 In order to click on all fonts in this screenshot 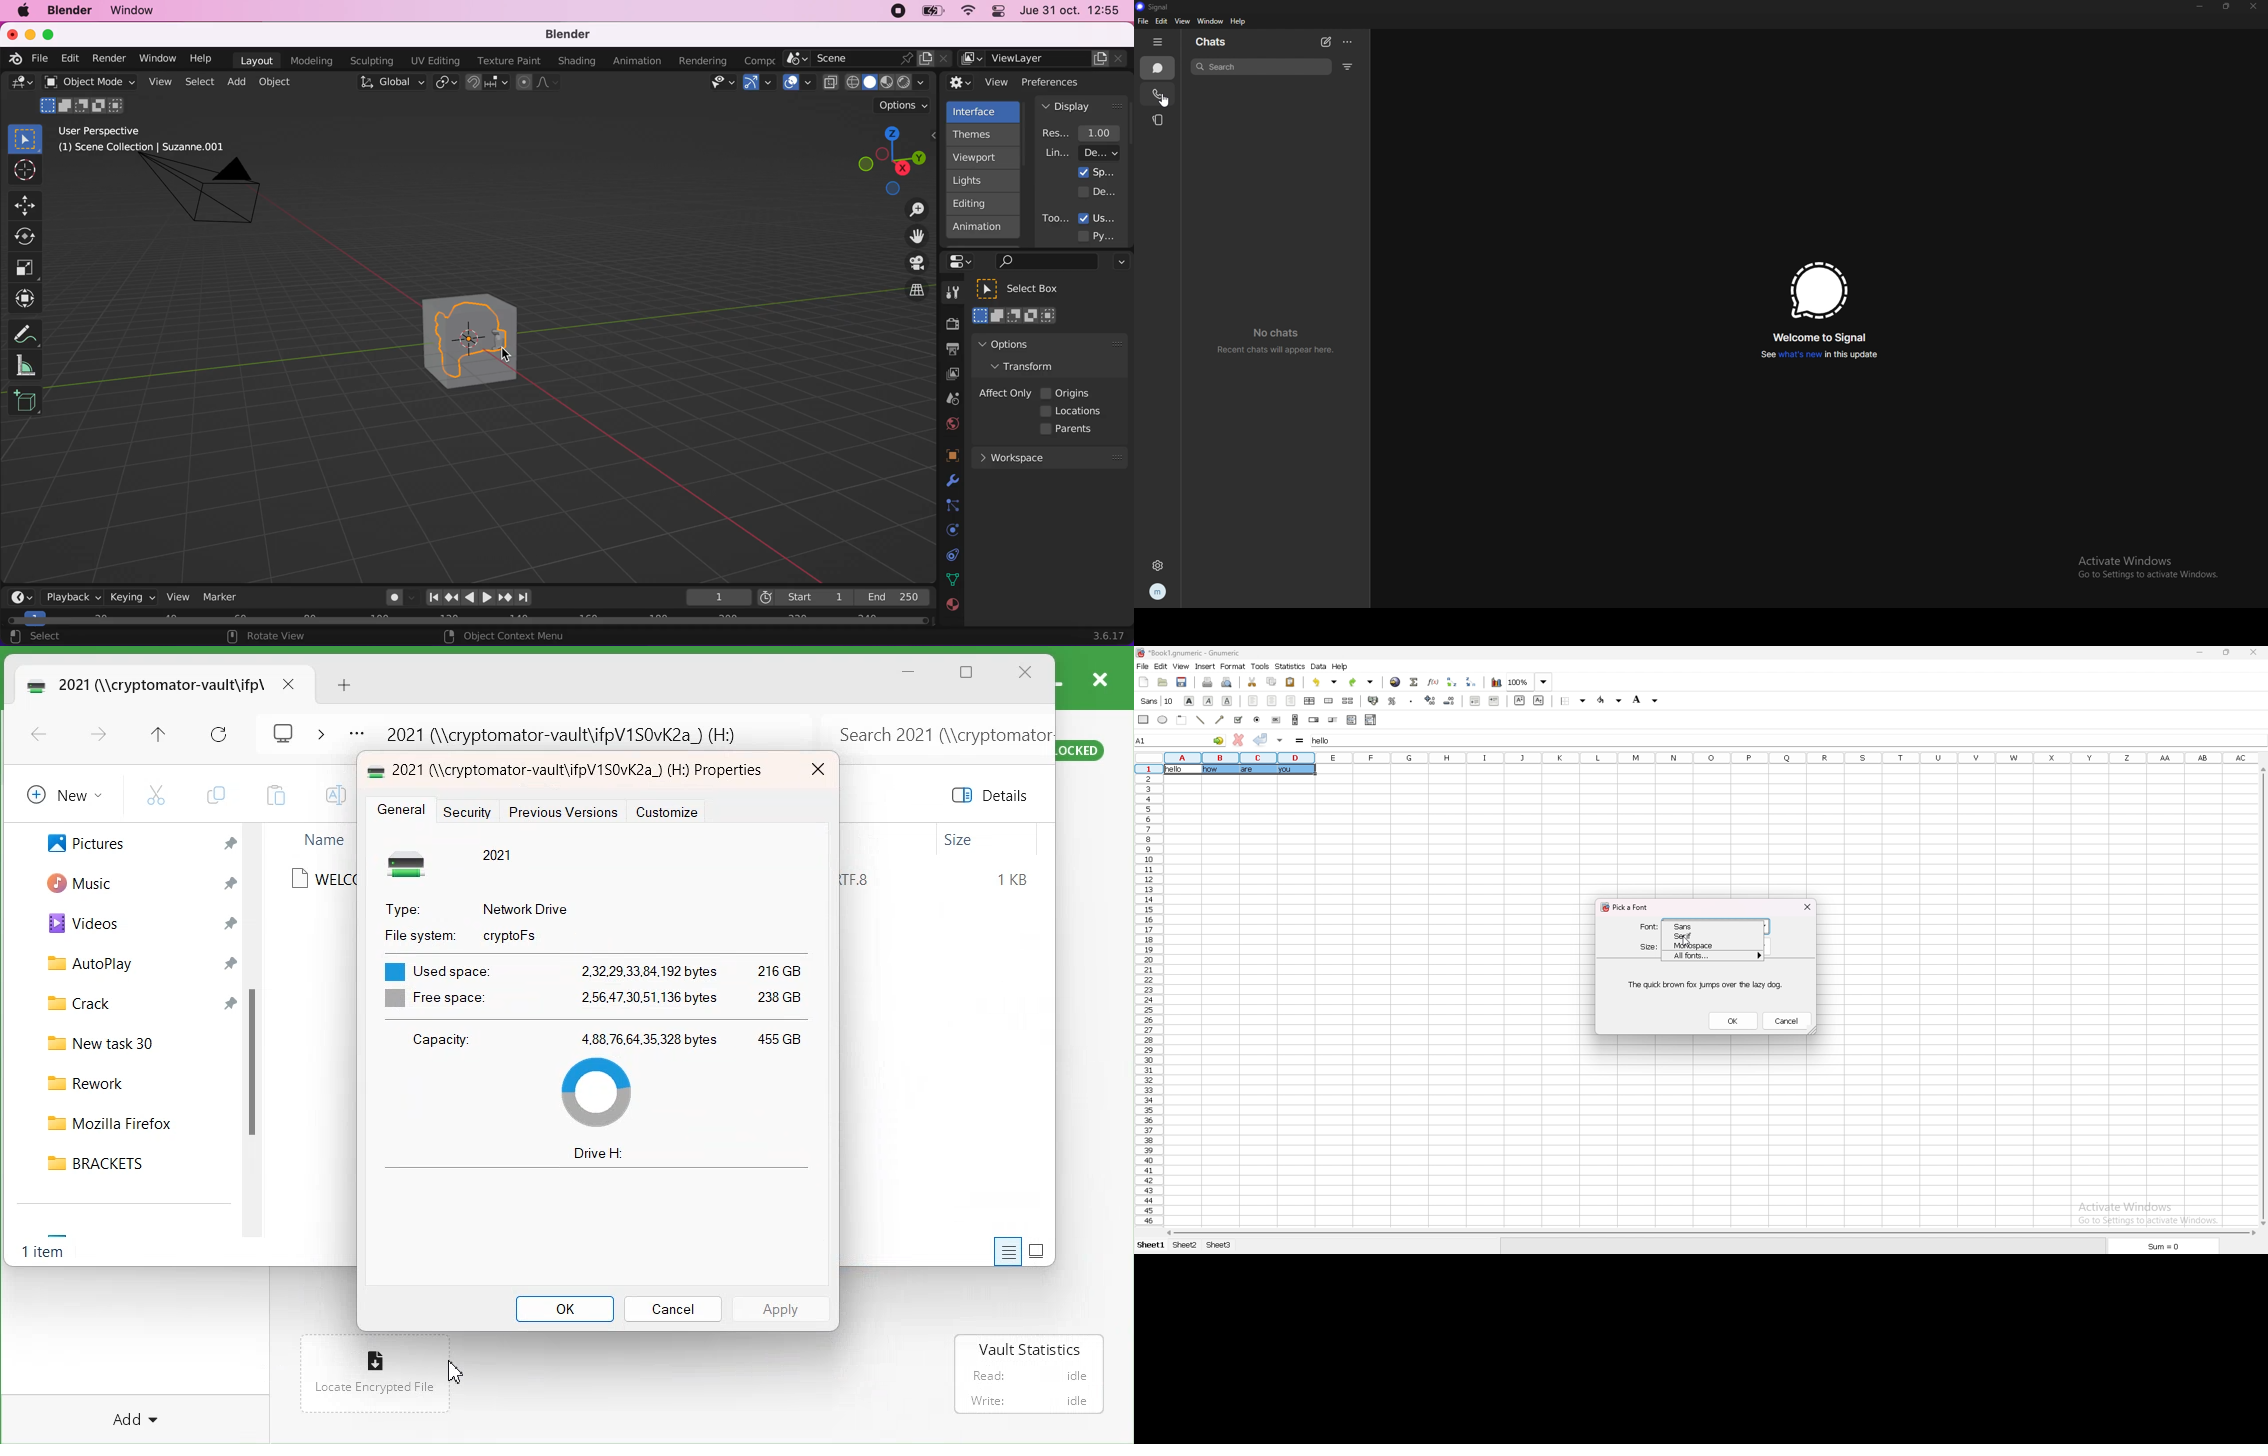, I will do `click(1714, 955)`.